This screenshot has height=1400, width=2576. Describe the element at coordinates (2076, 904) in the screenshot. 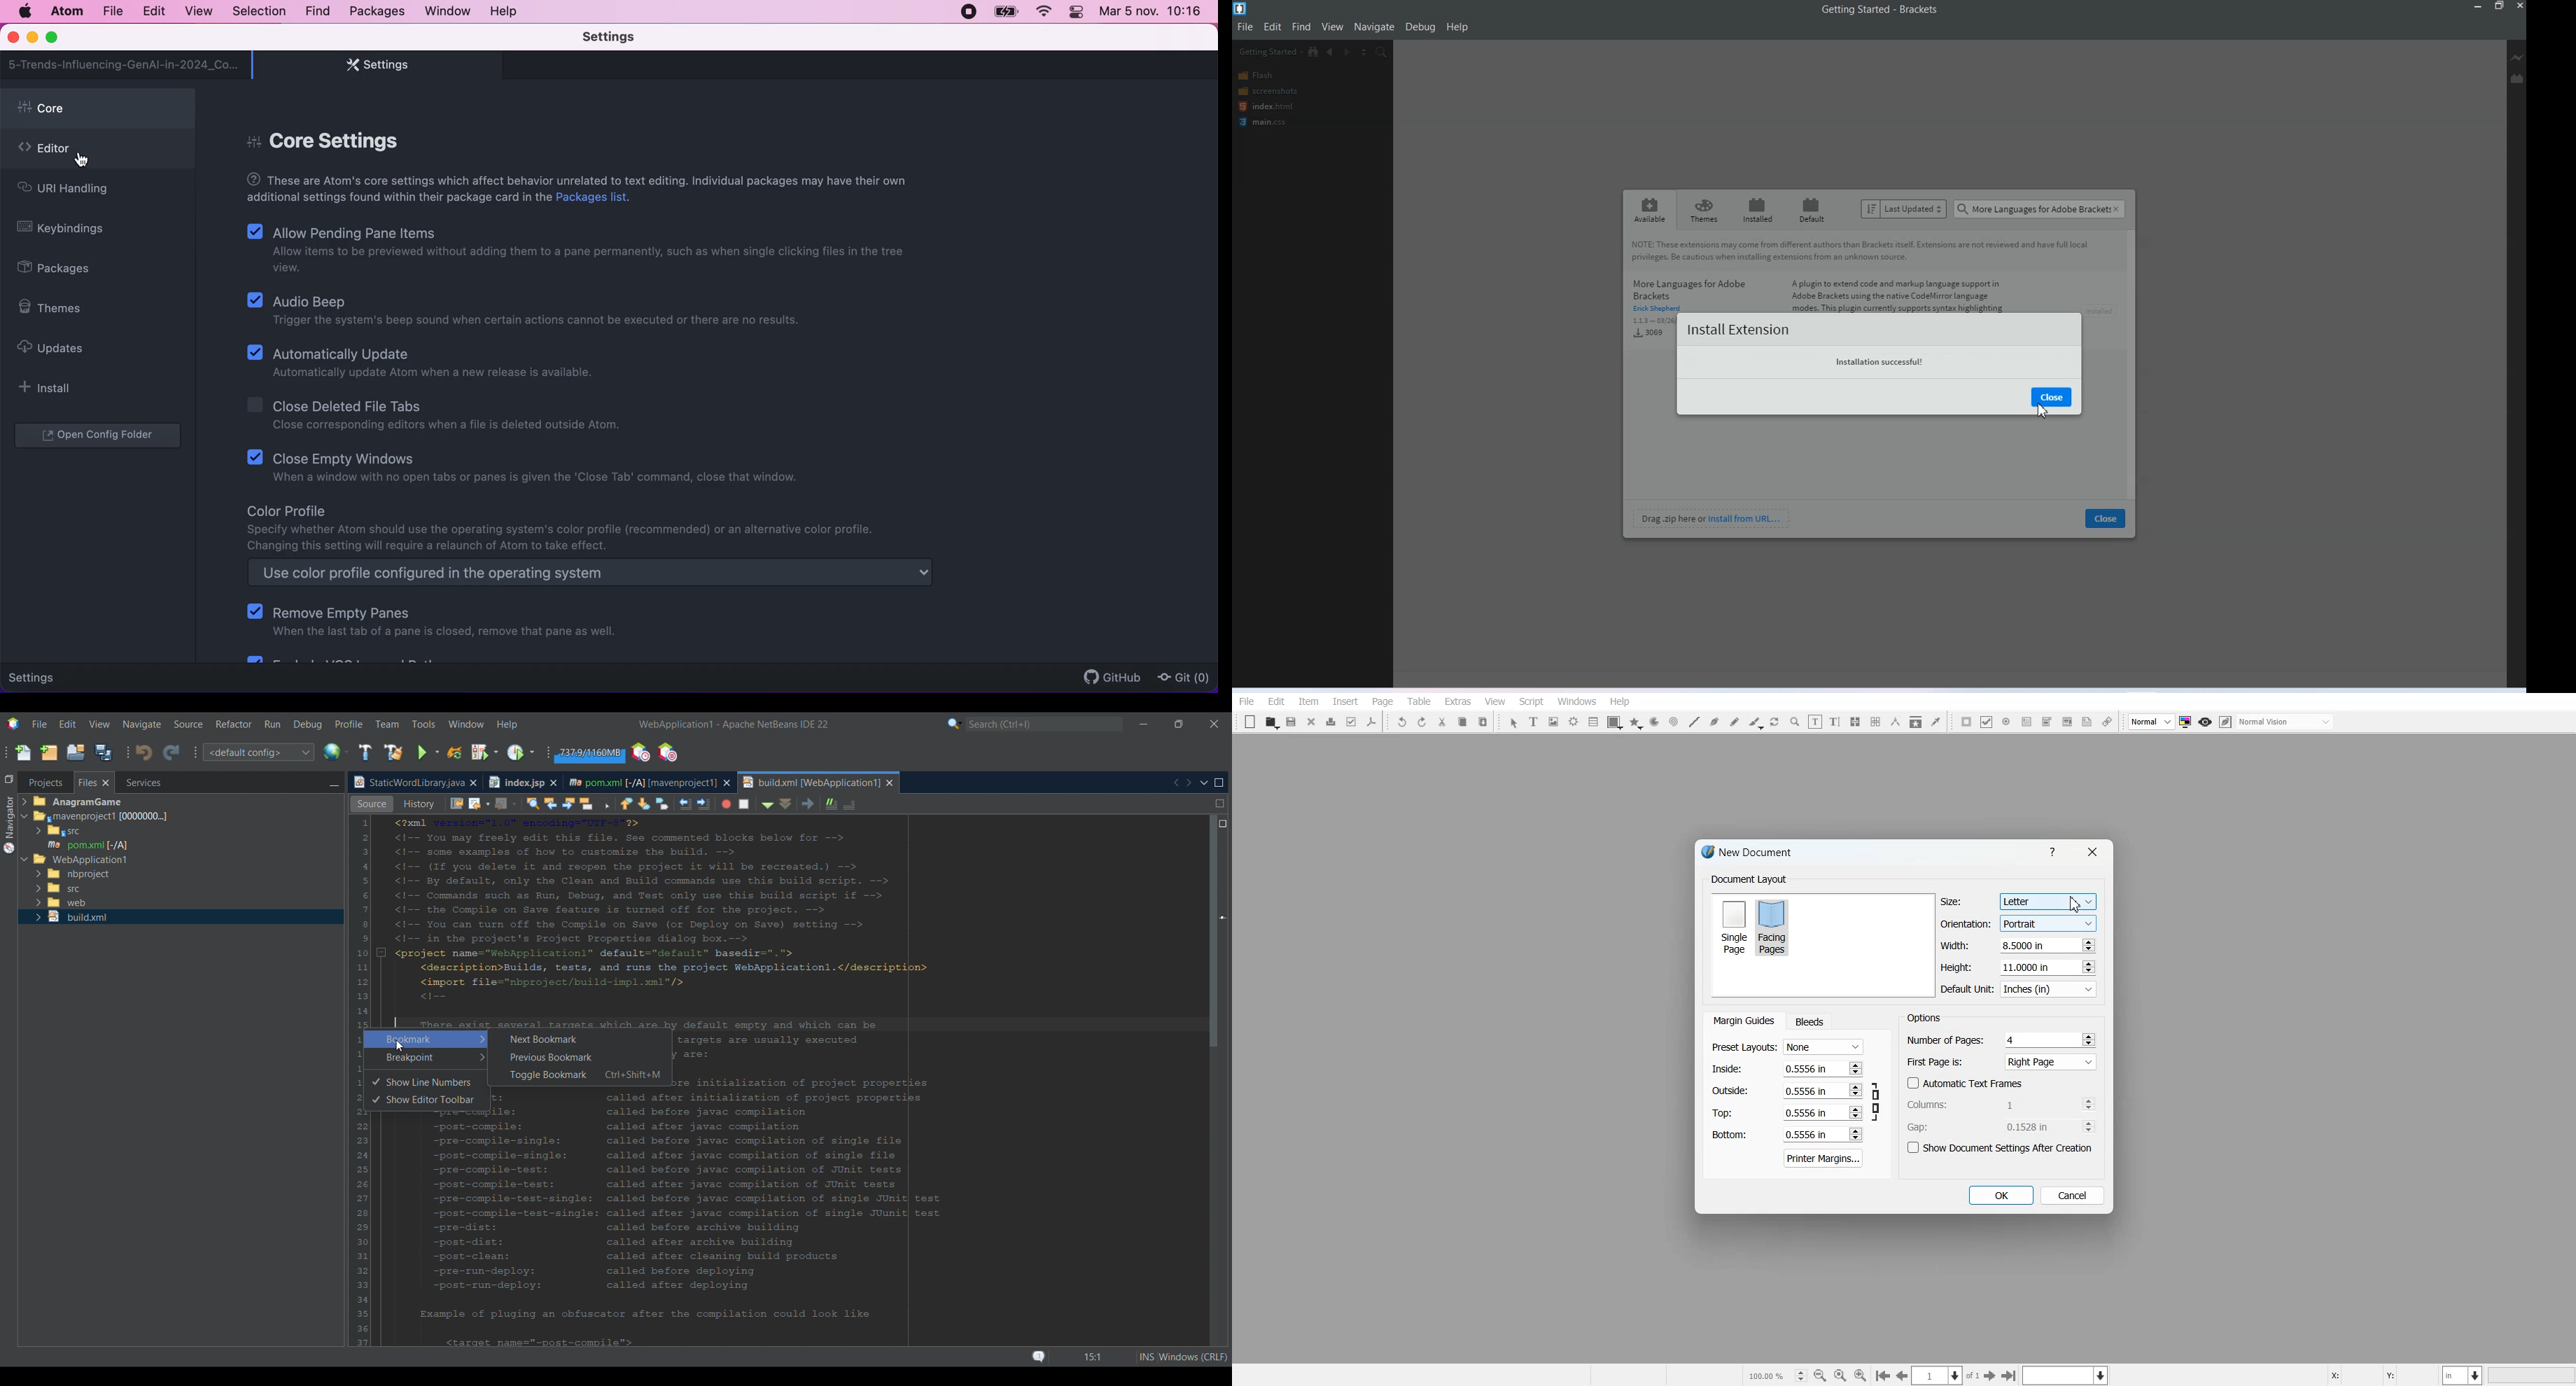

I see `Cursor` at that location.